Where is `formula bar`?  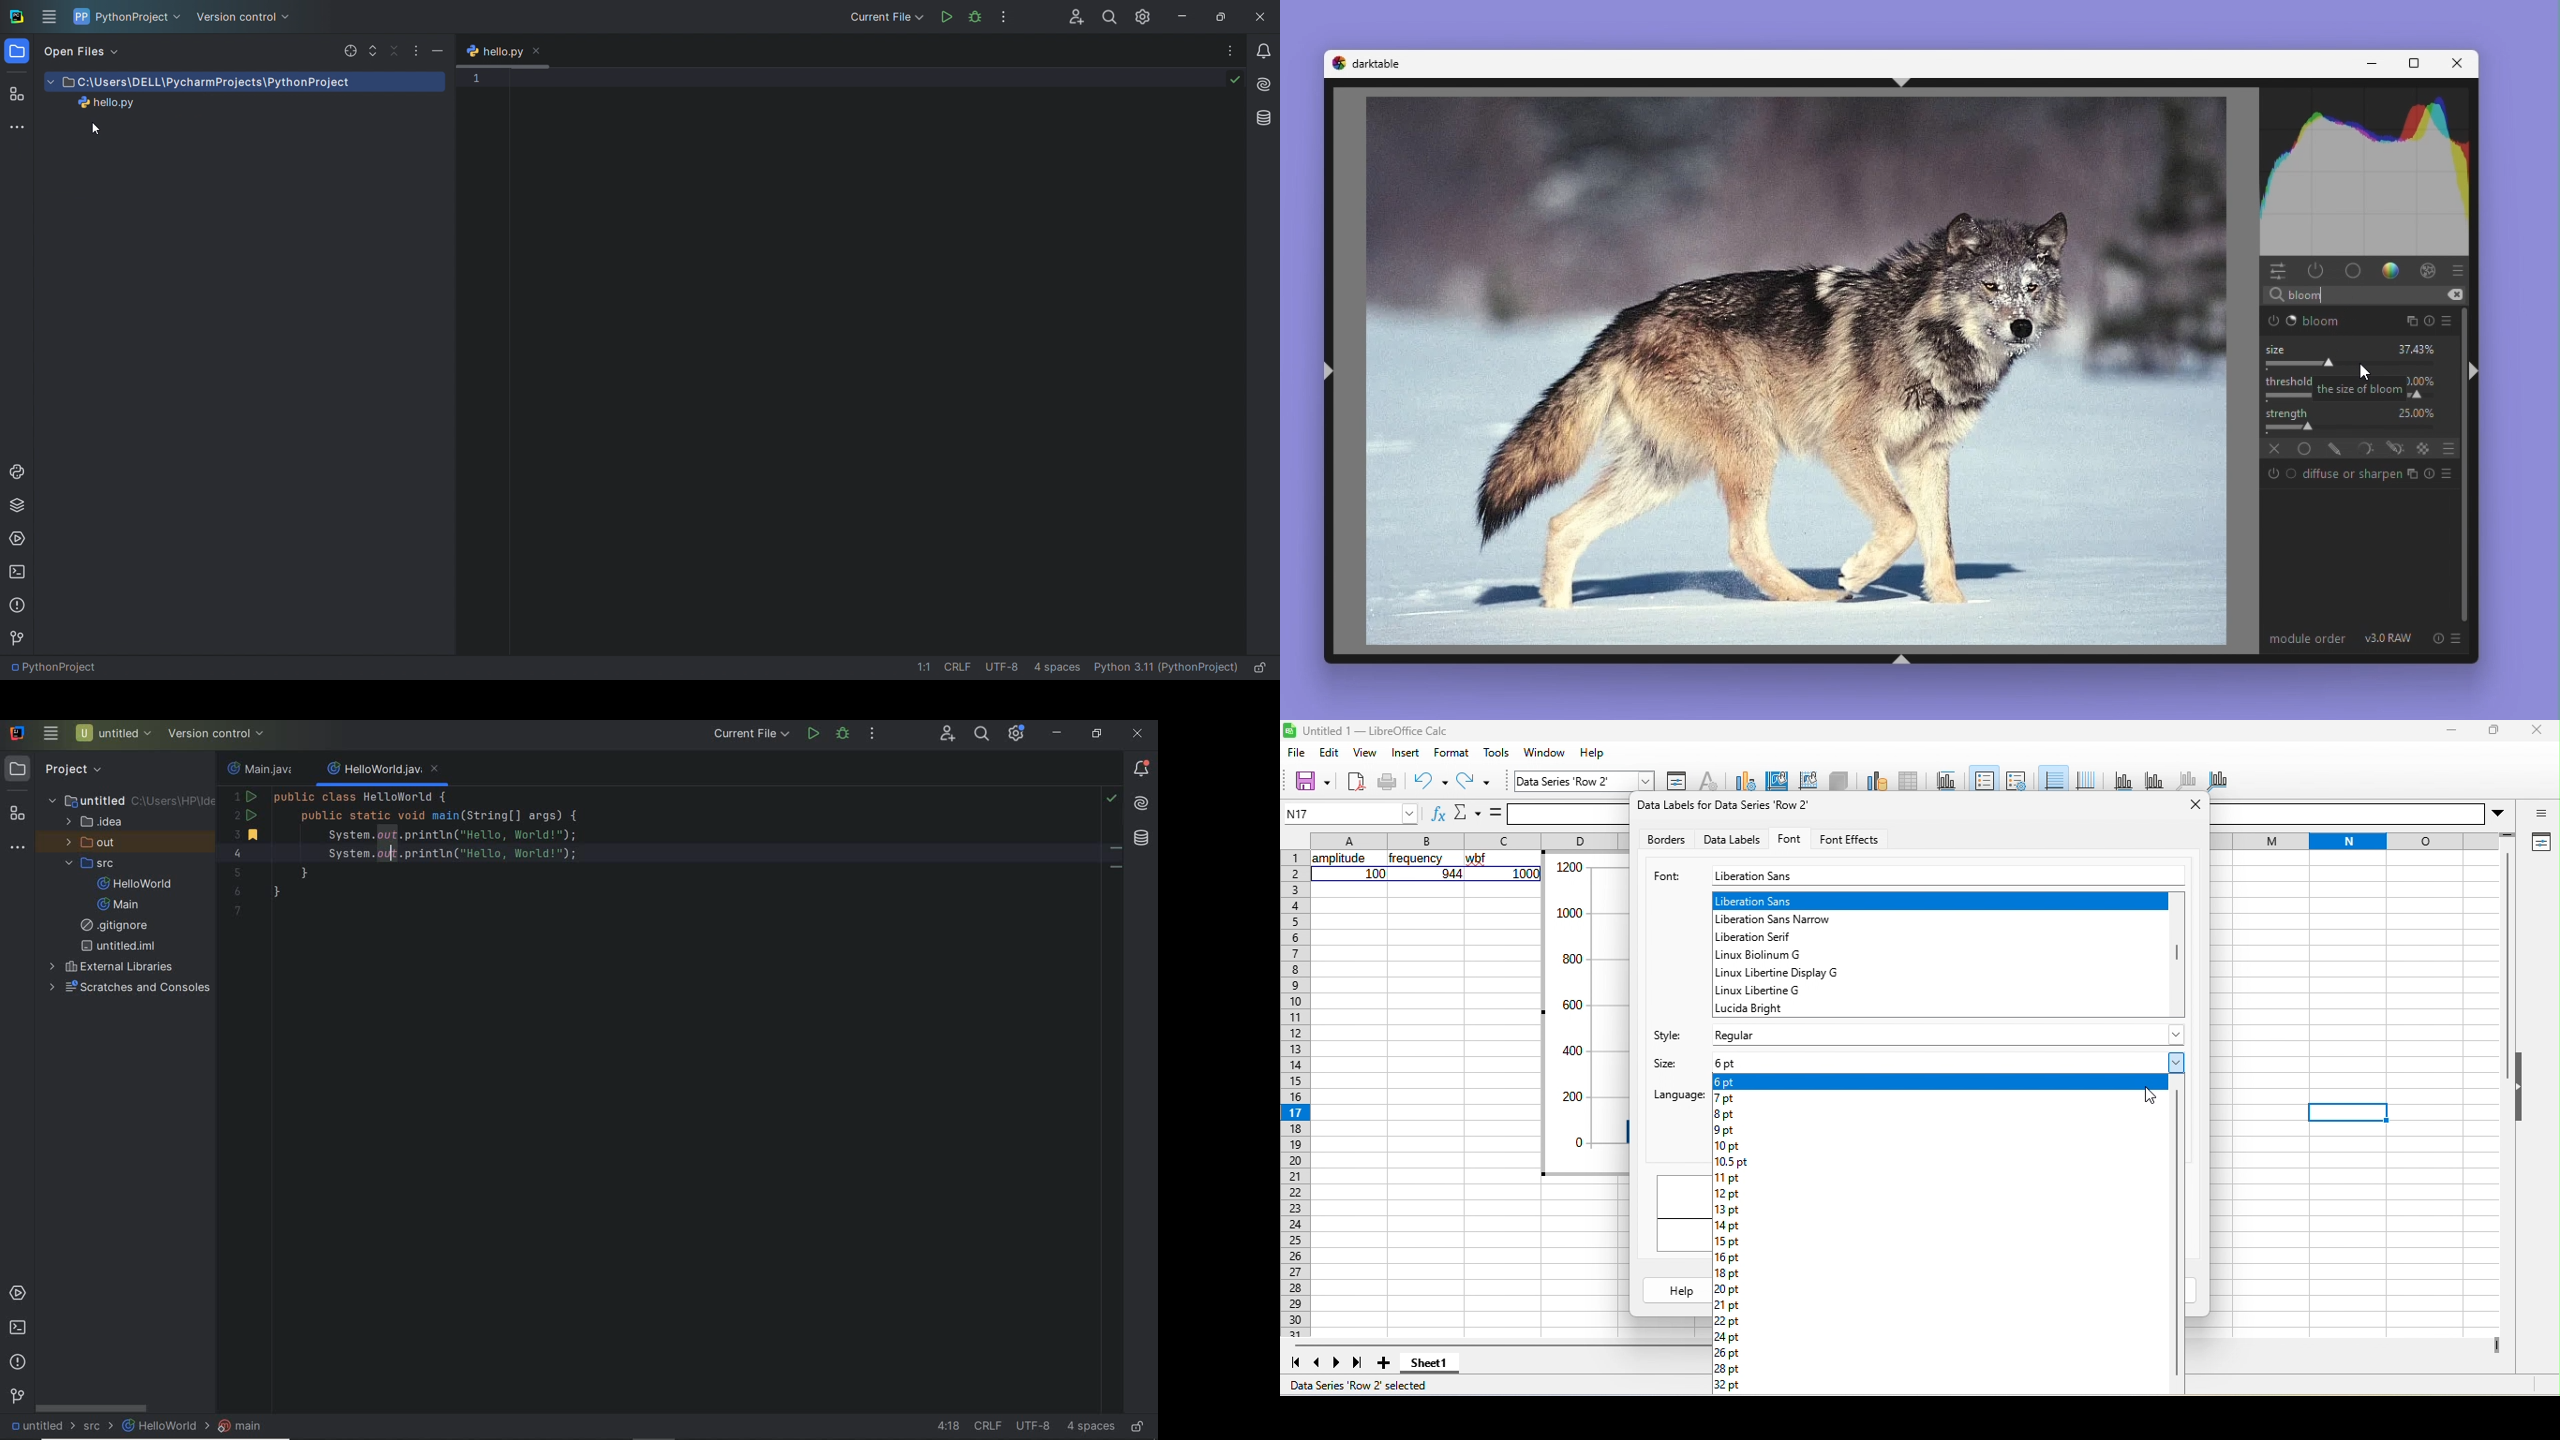 formula bar is located at coordinates (1551, 813).